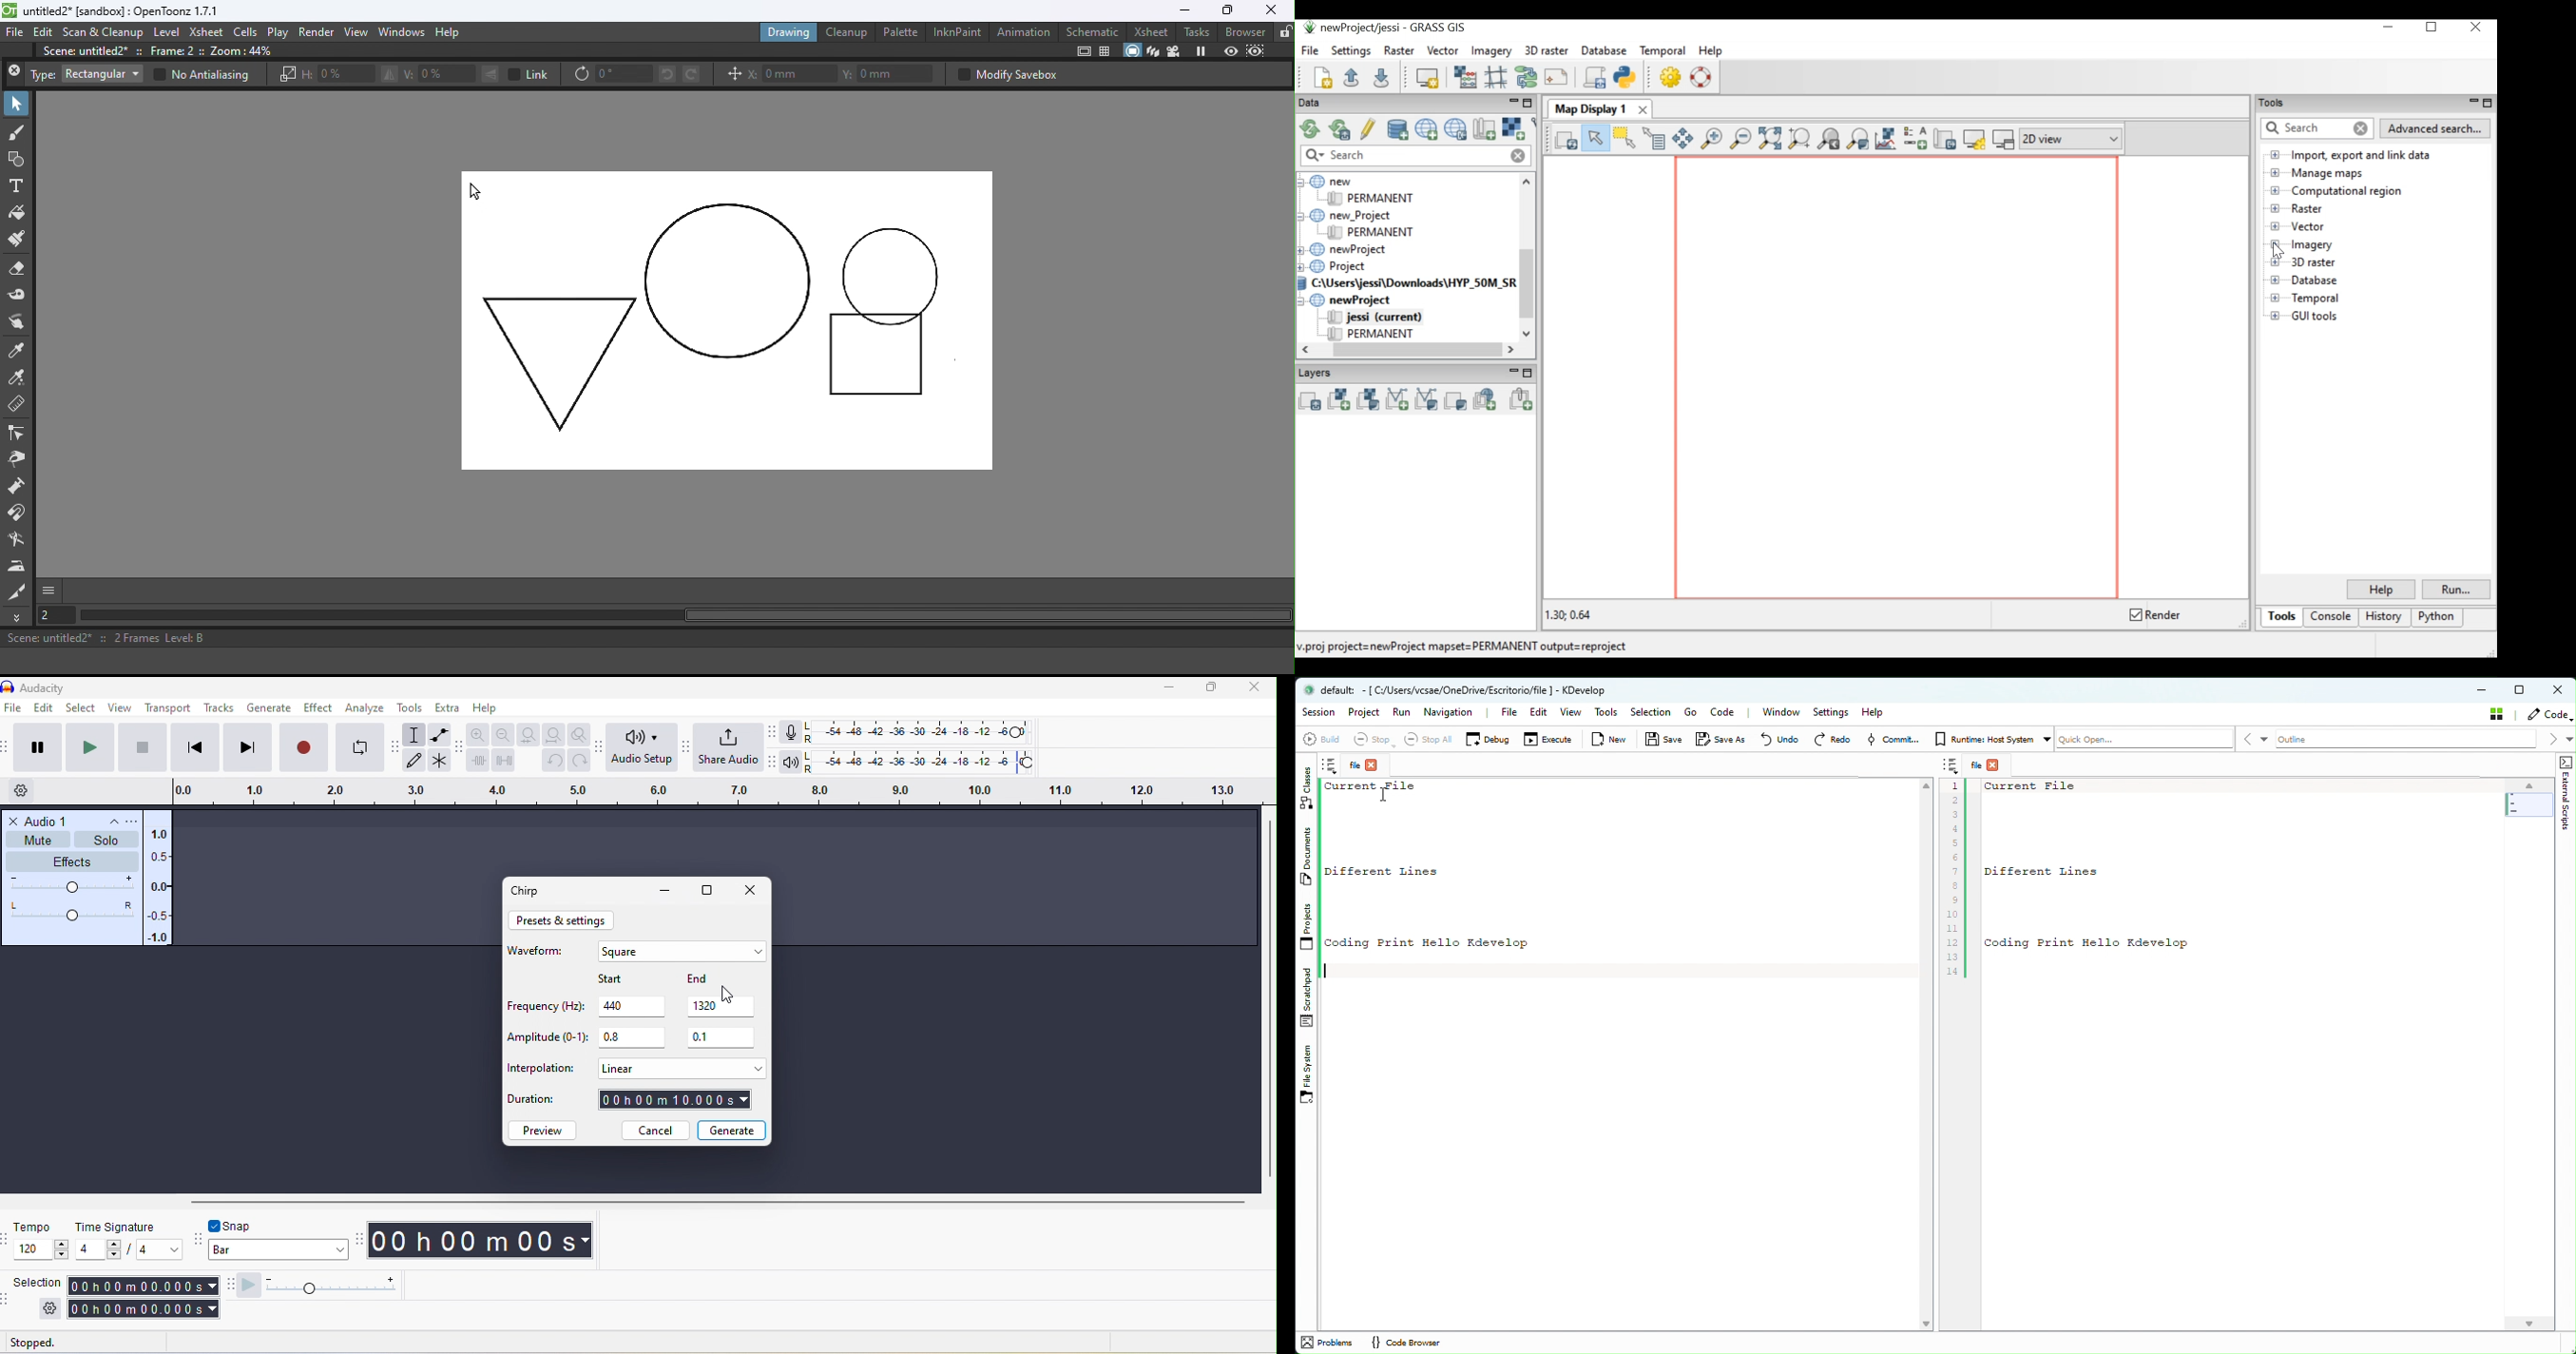 Image resolution: width=2576 pixels, height=1372 pixels. What do you see at coordinates (441, 733) in the screenshot?
I see `envelope tool ` at bounding box center [441, 733].